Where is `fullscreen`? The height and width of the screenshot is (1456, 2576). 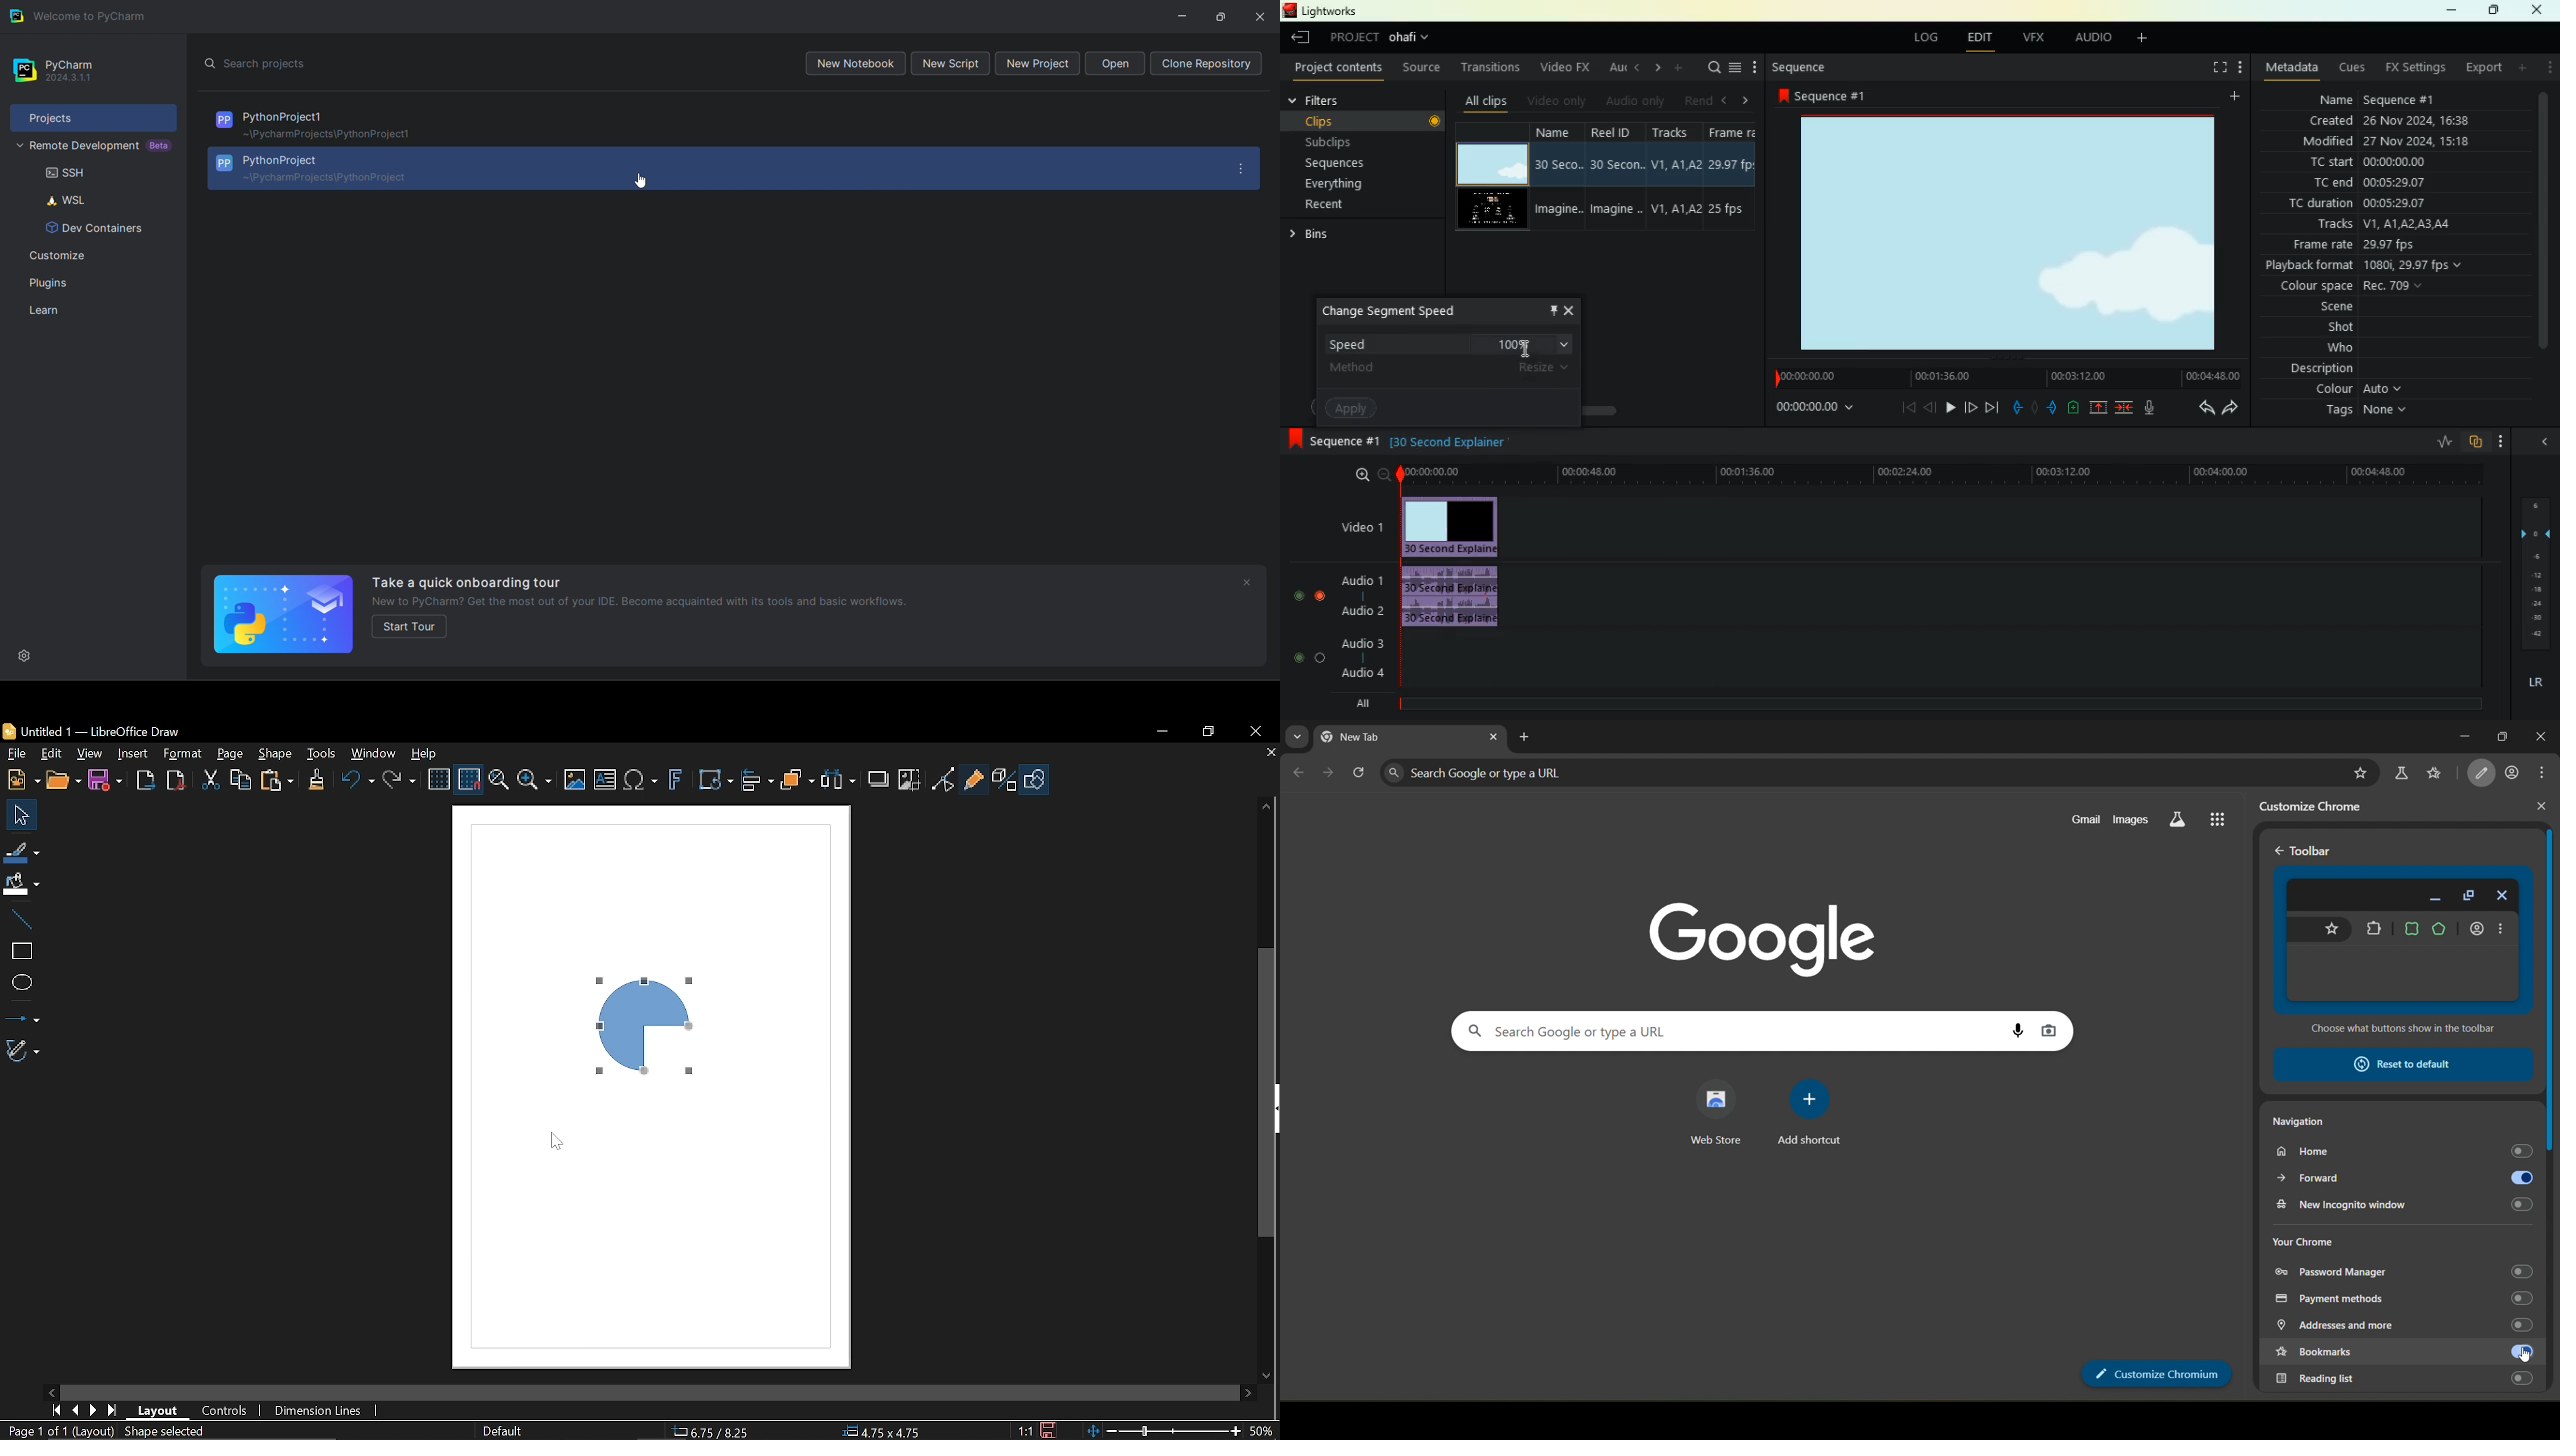 fullscreen is located at coordinates (2210, 67).